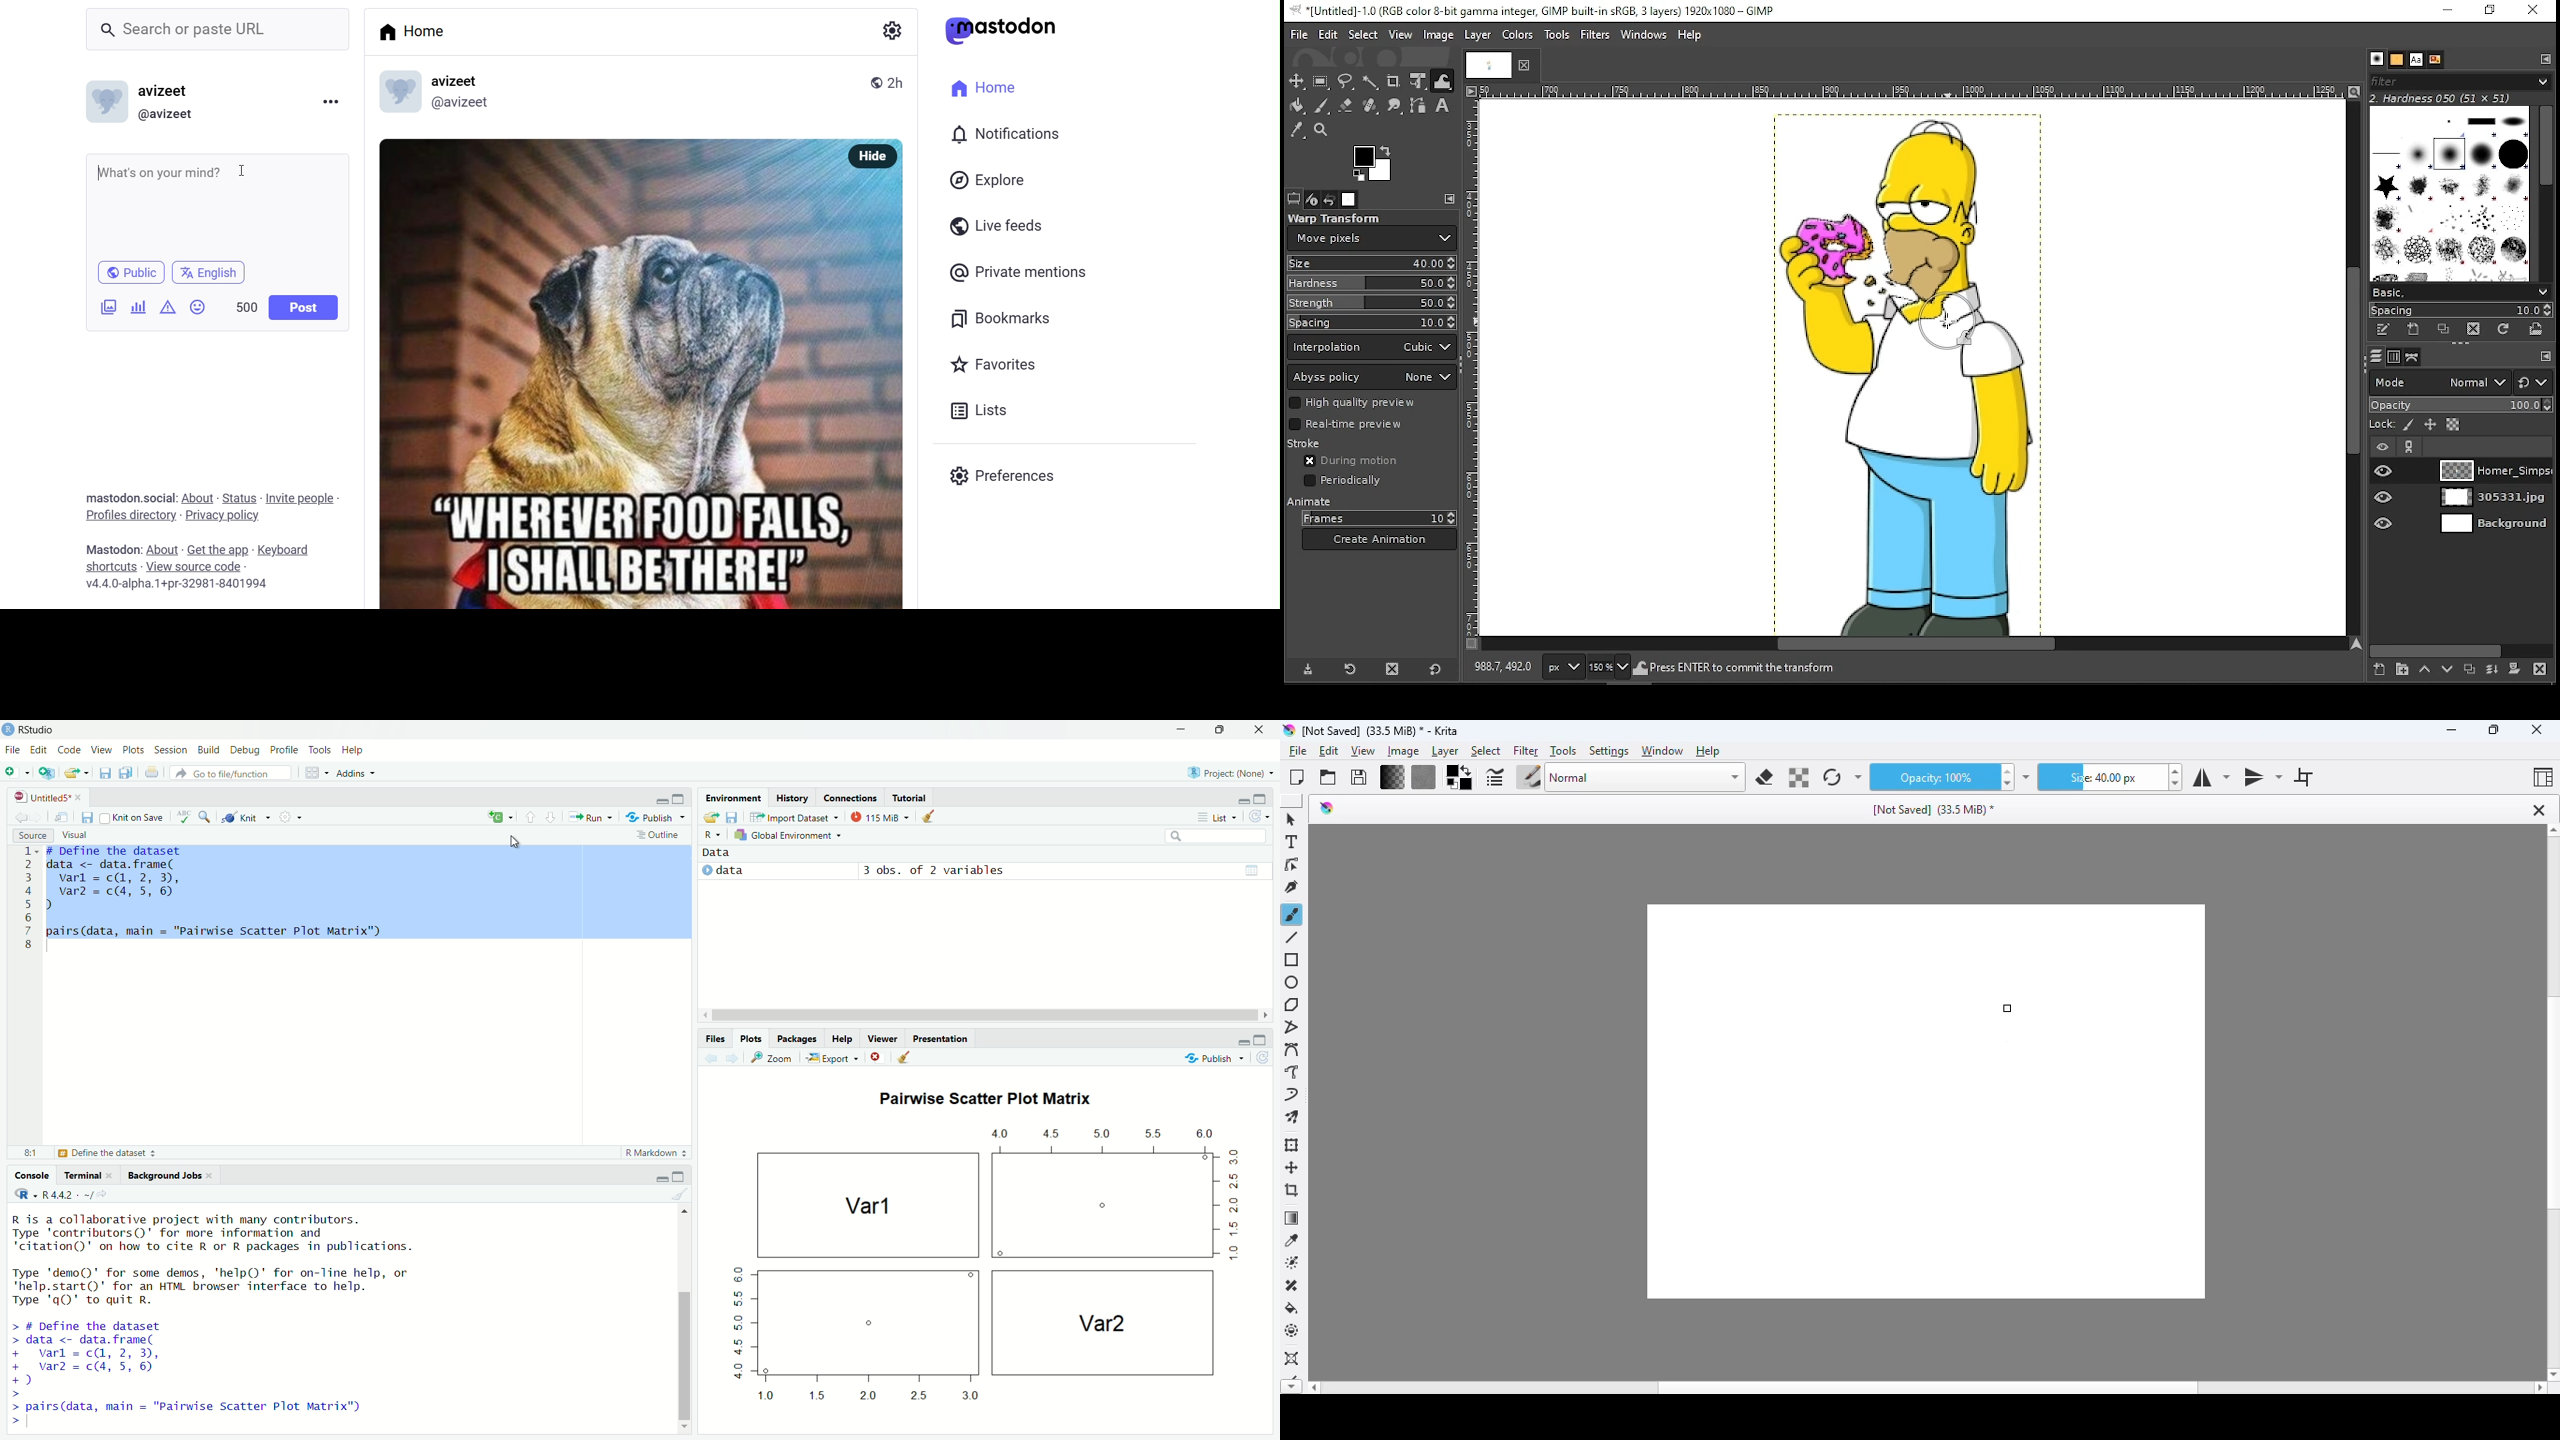 This screenshot has width=2576, height=1456. I want to click on move layer one step down, so click(2447, 672).